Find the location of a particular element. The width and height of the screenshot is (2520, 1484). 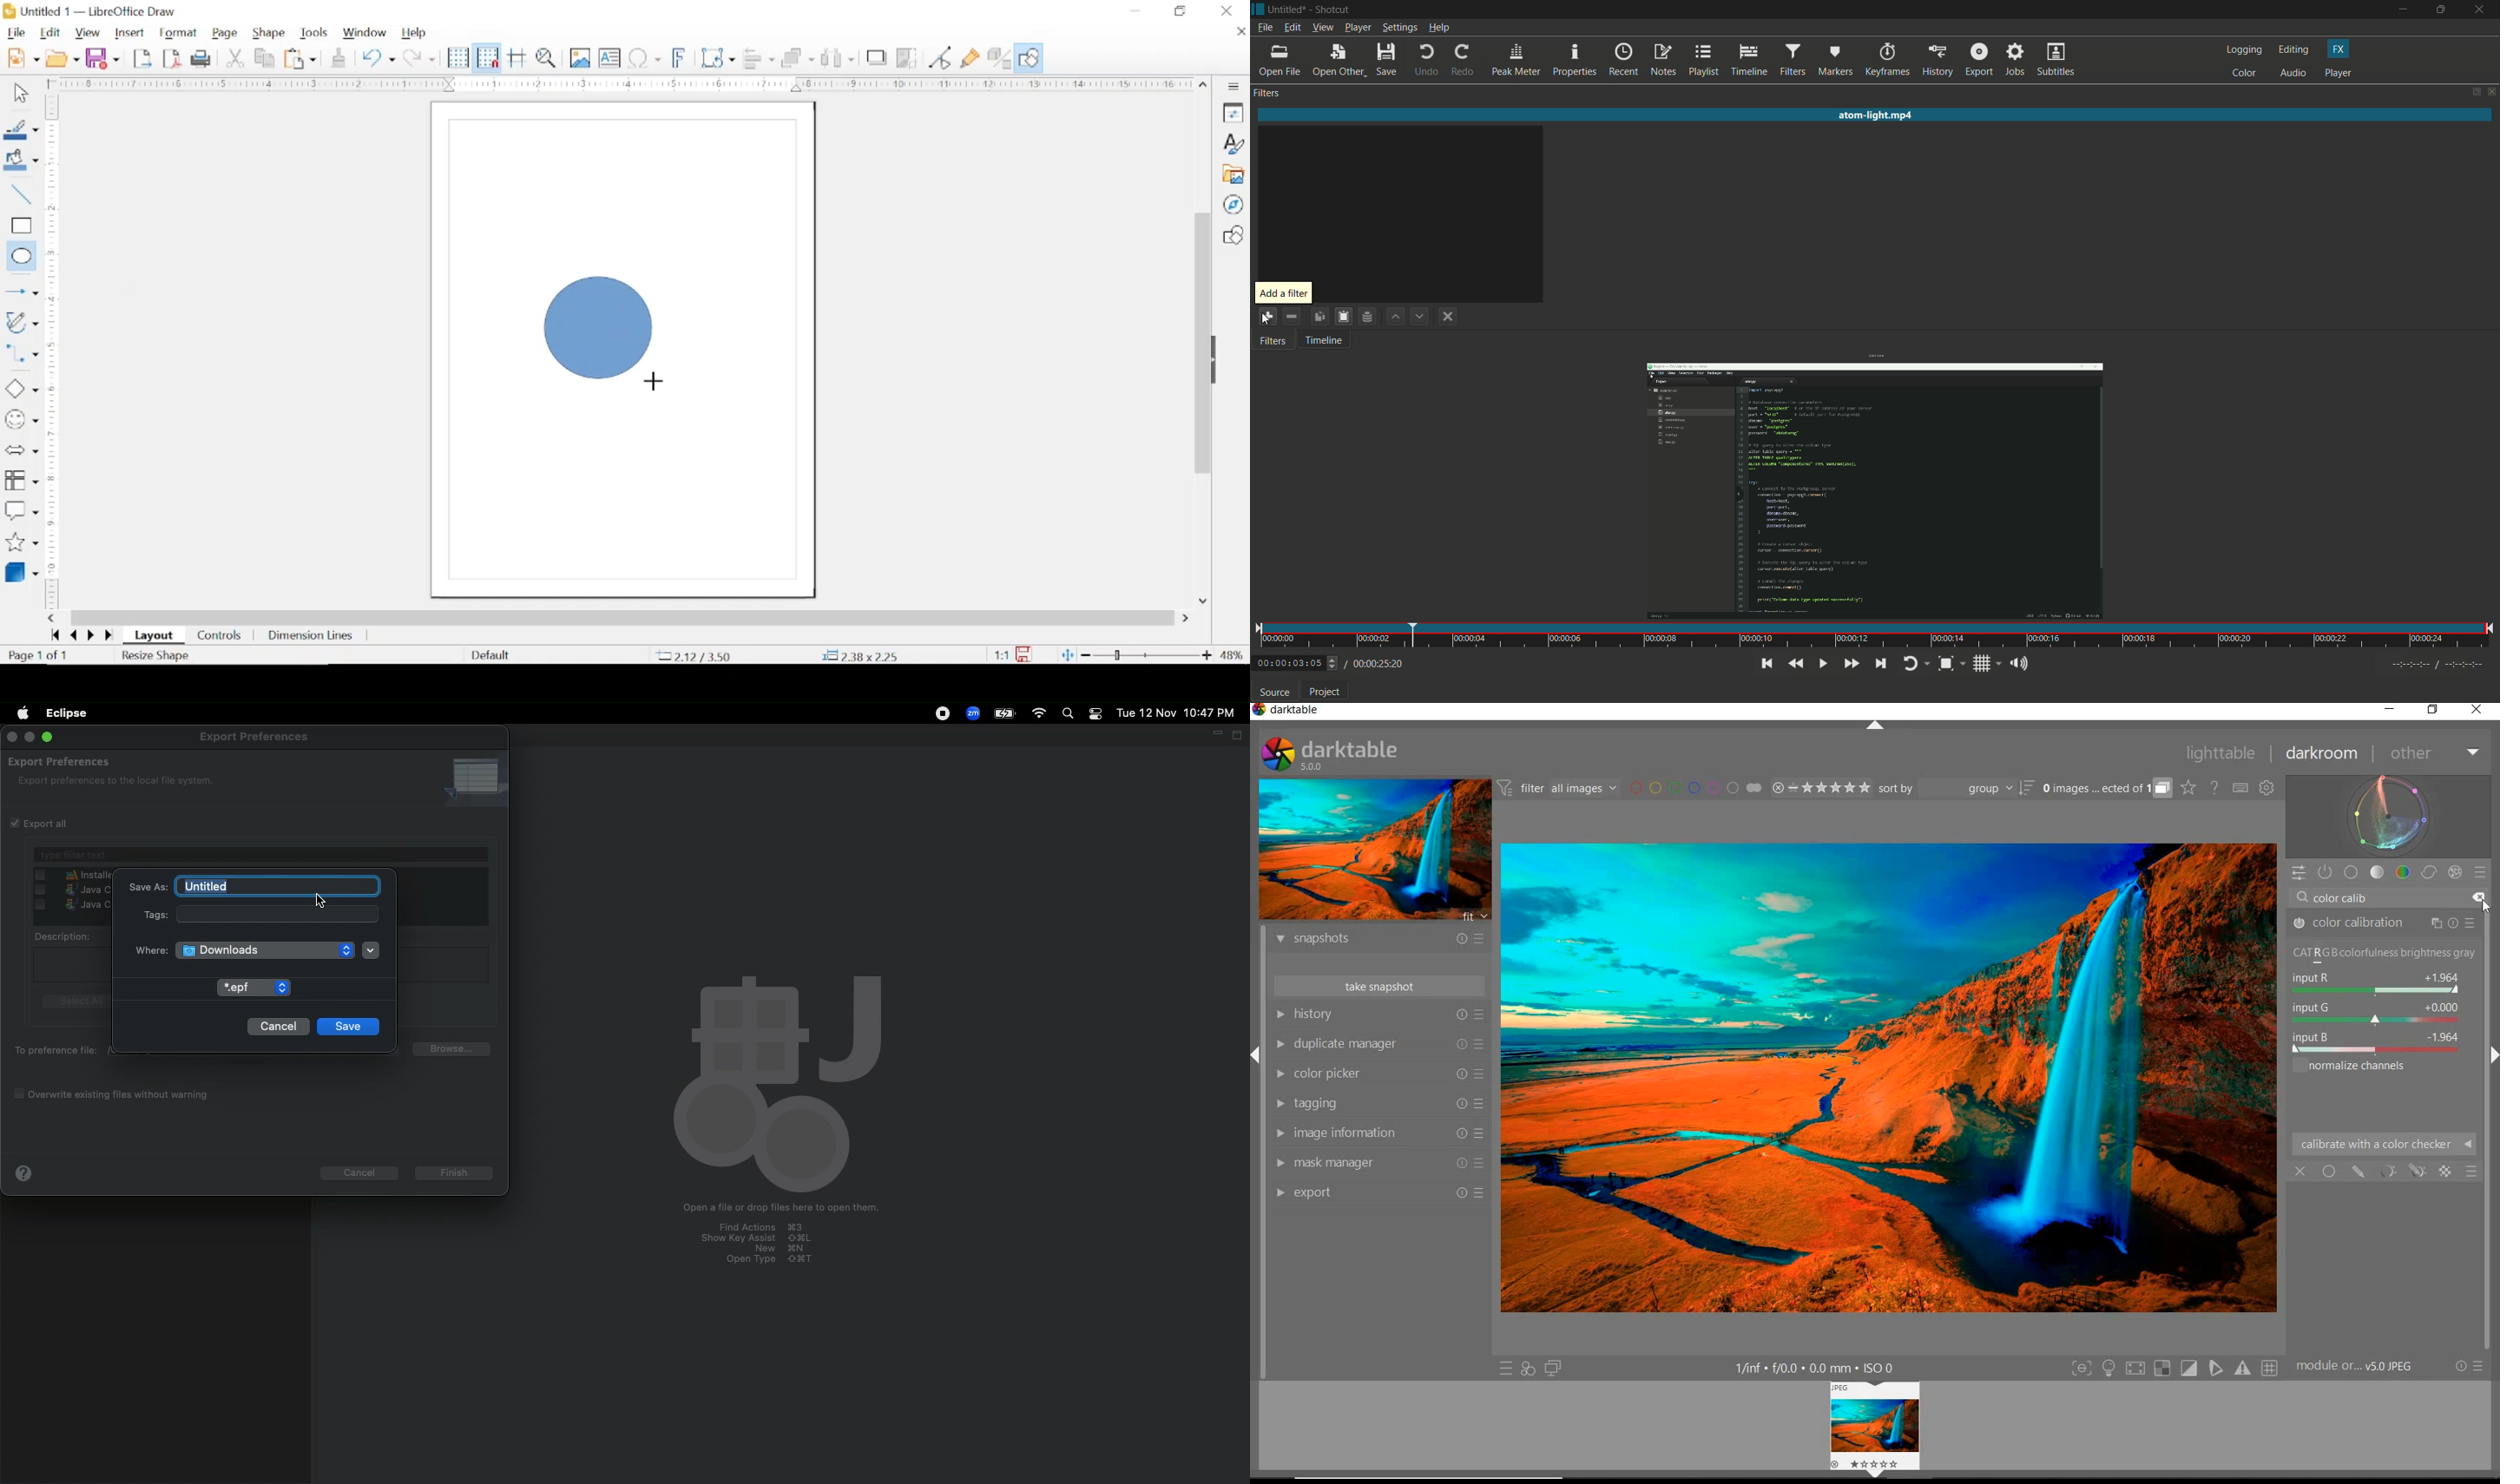

drag handle is located at coordinates (1220, 361).